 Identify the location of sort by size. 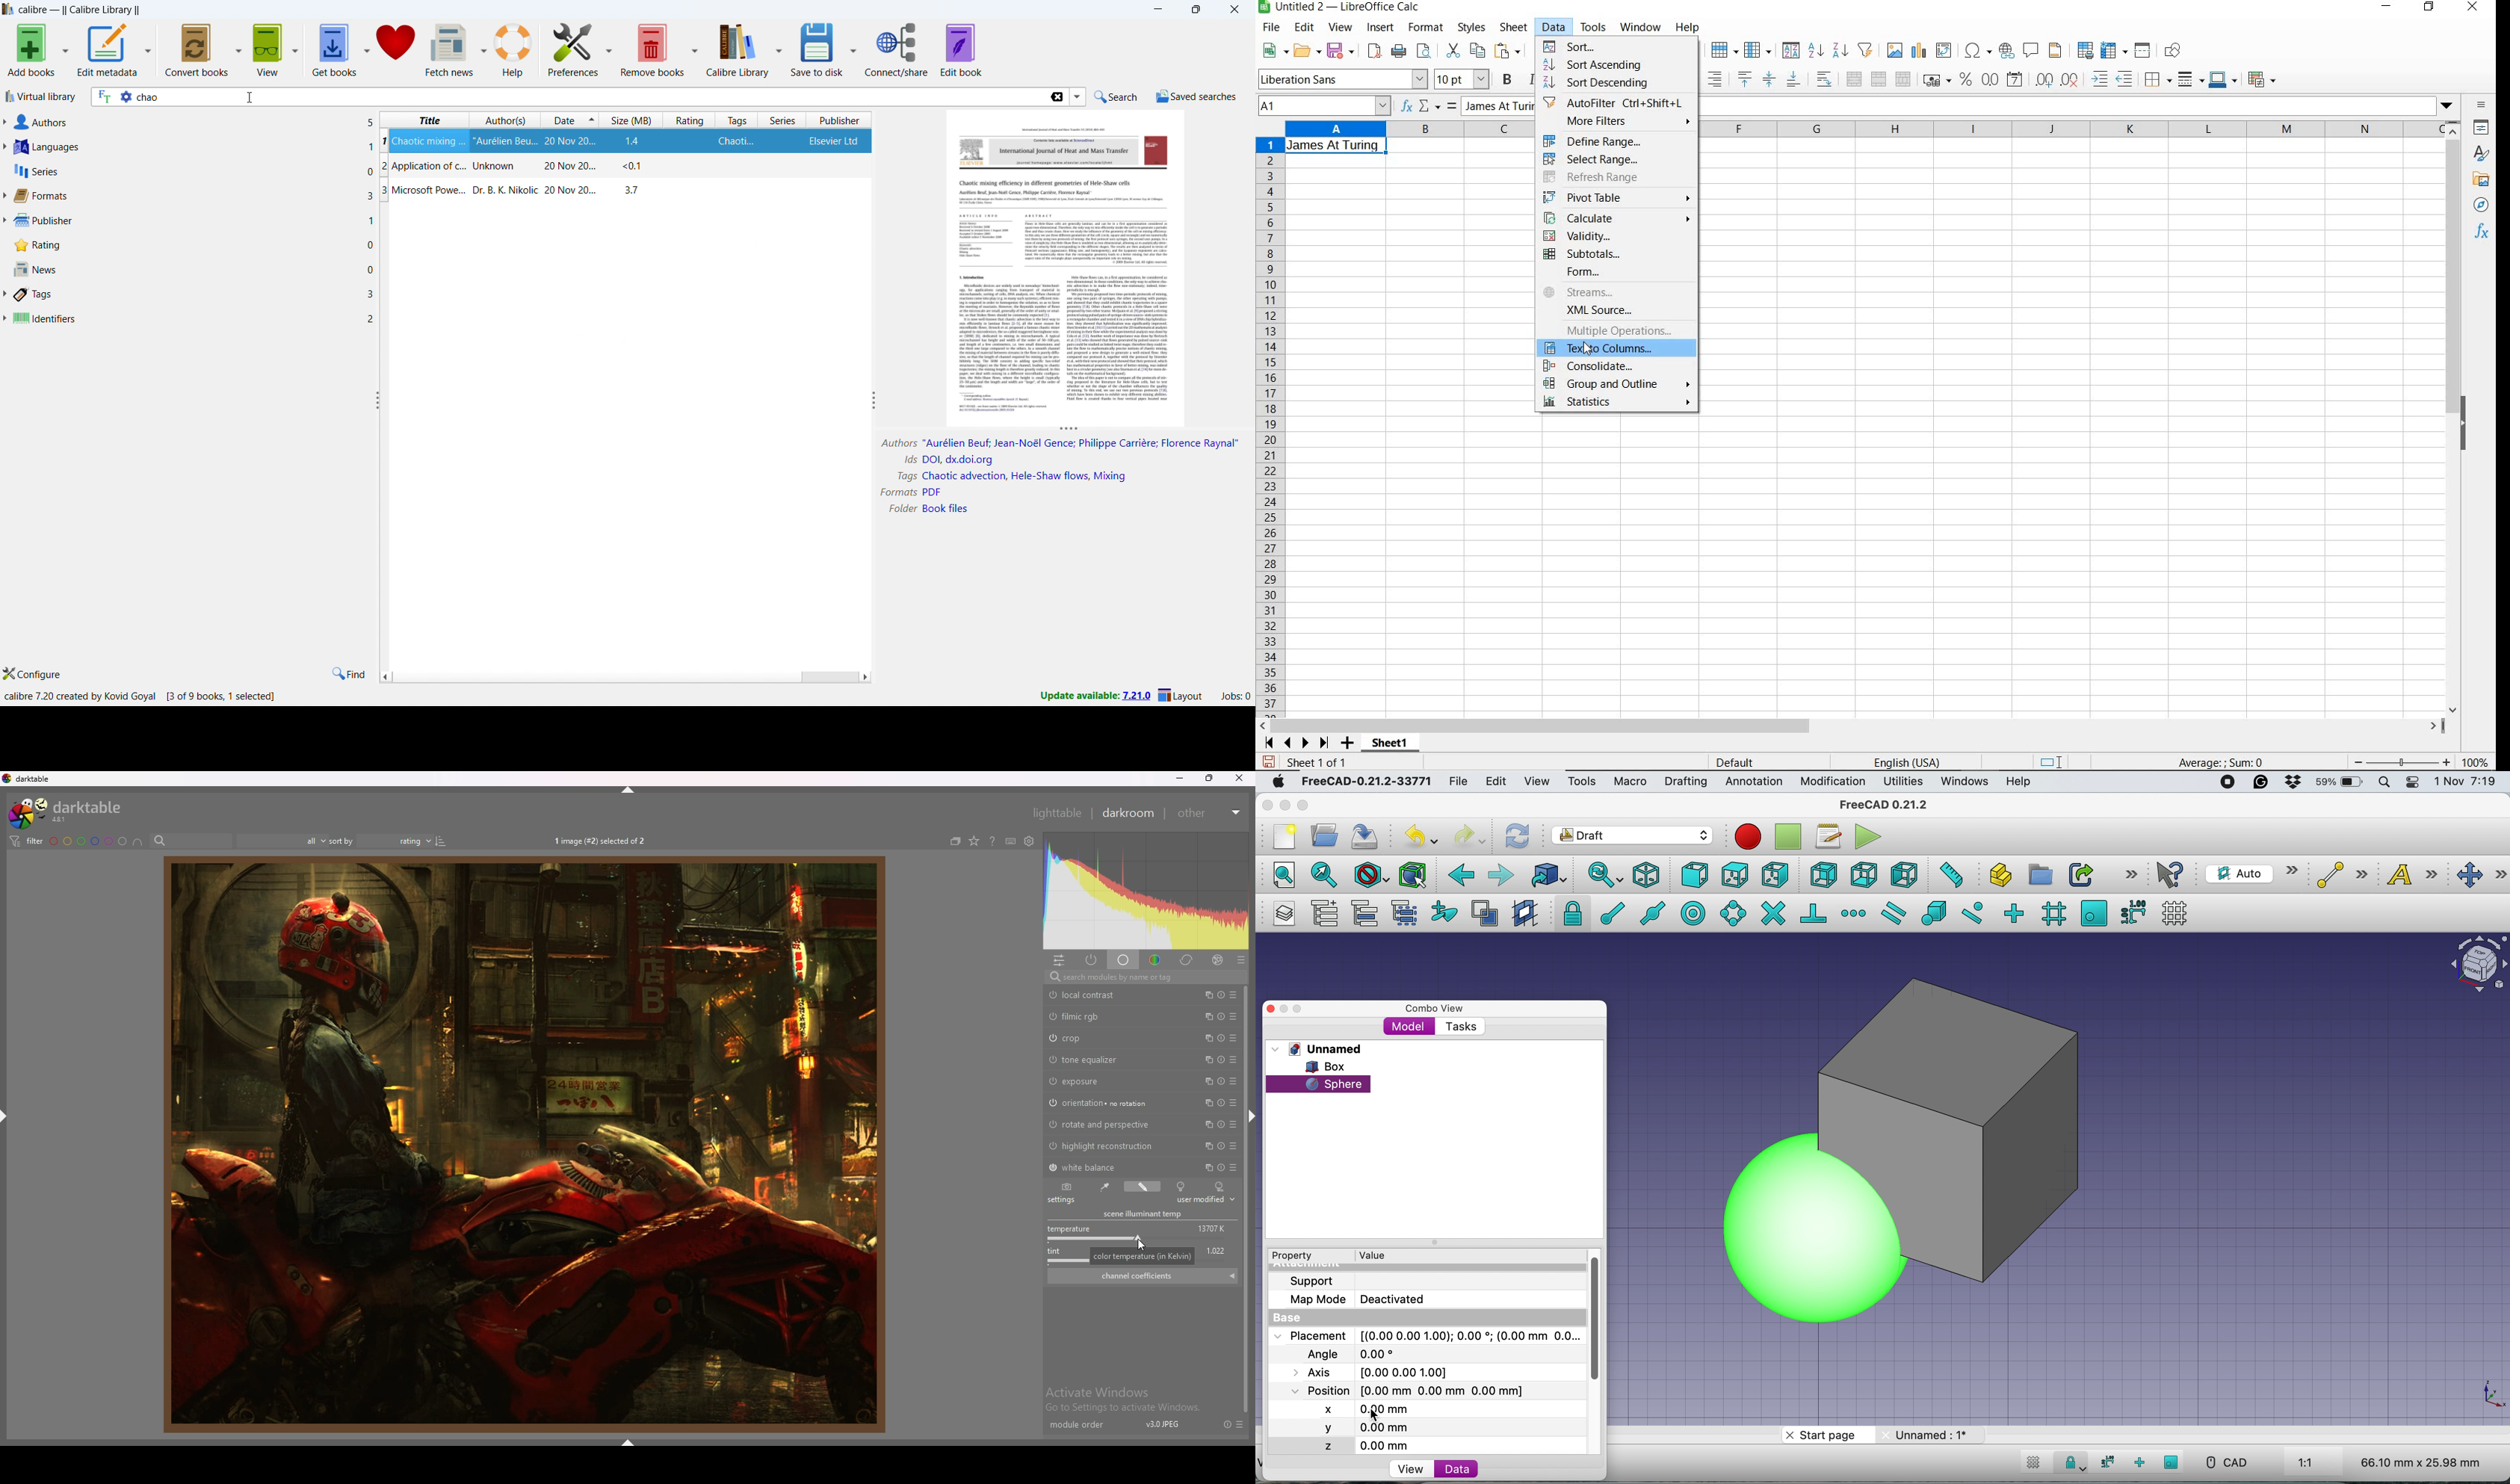
(632, 120).